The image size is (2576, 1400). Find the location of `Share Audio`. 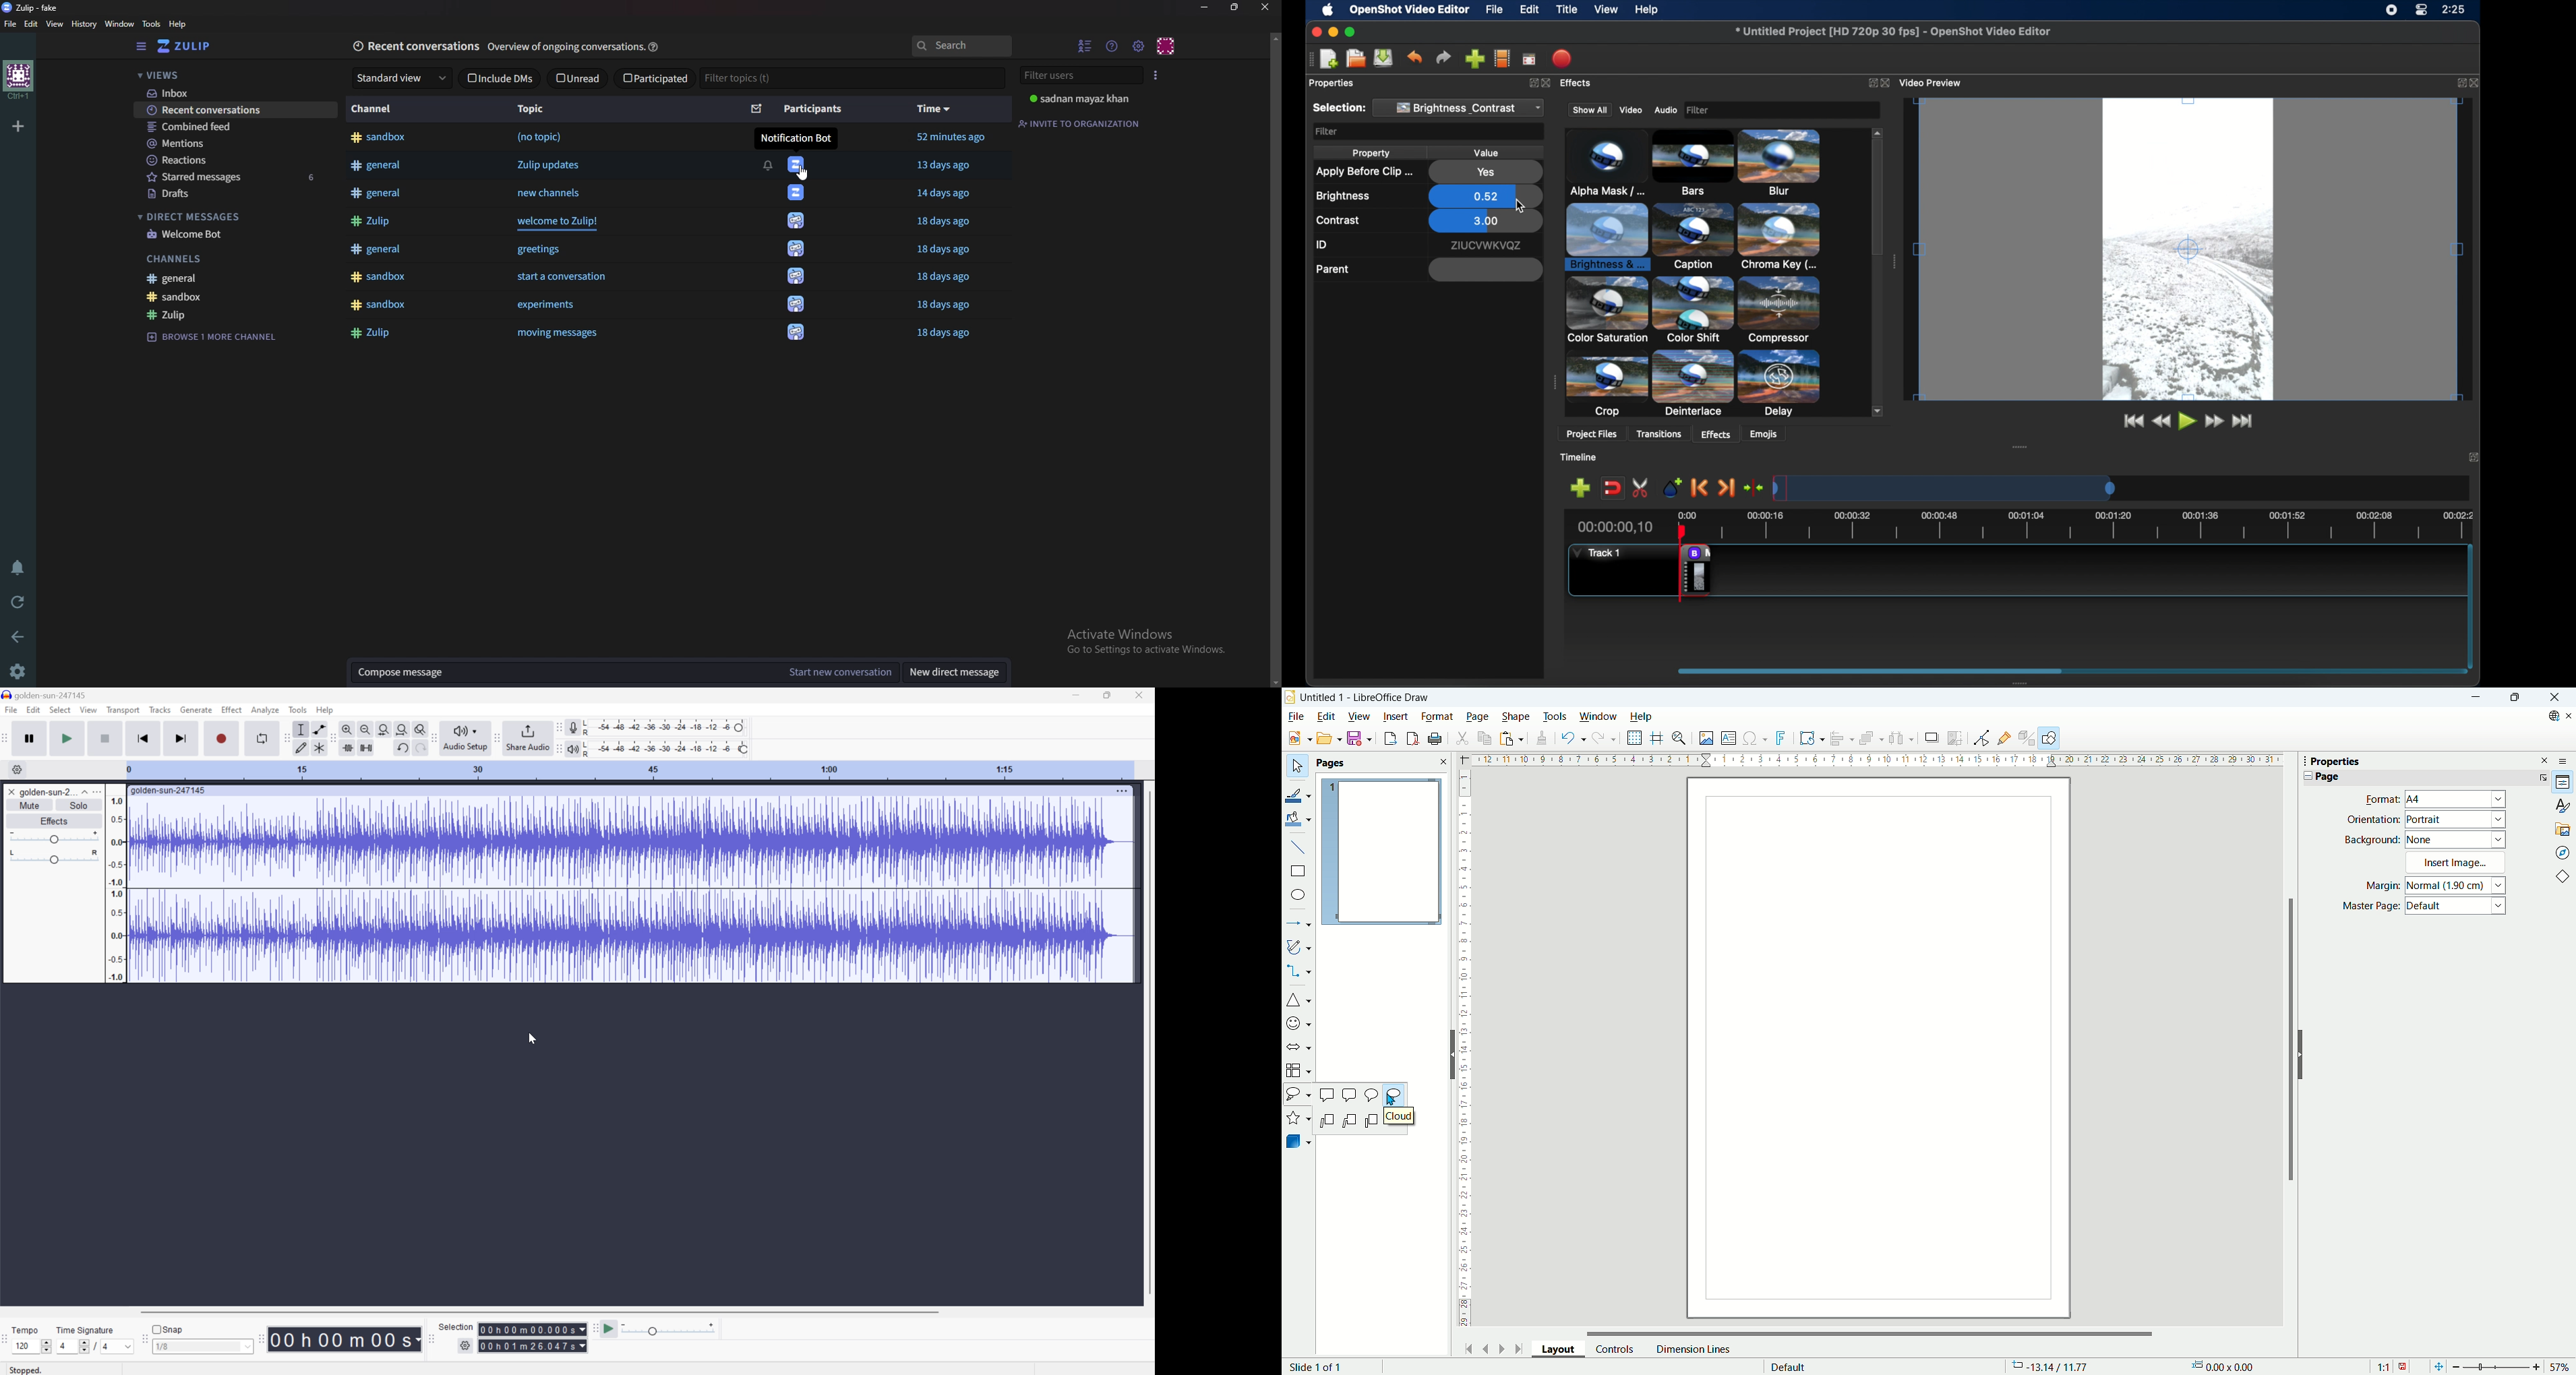

Share Audio is located at coordinates (527, 737).